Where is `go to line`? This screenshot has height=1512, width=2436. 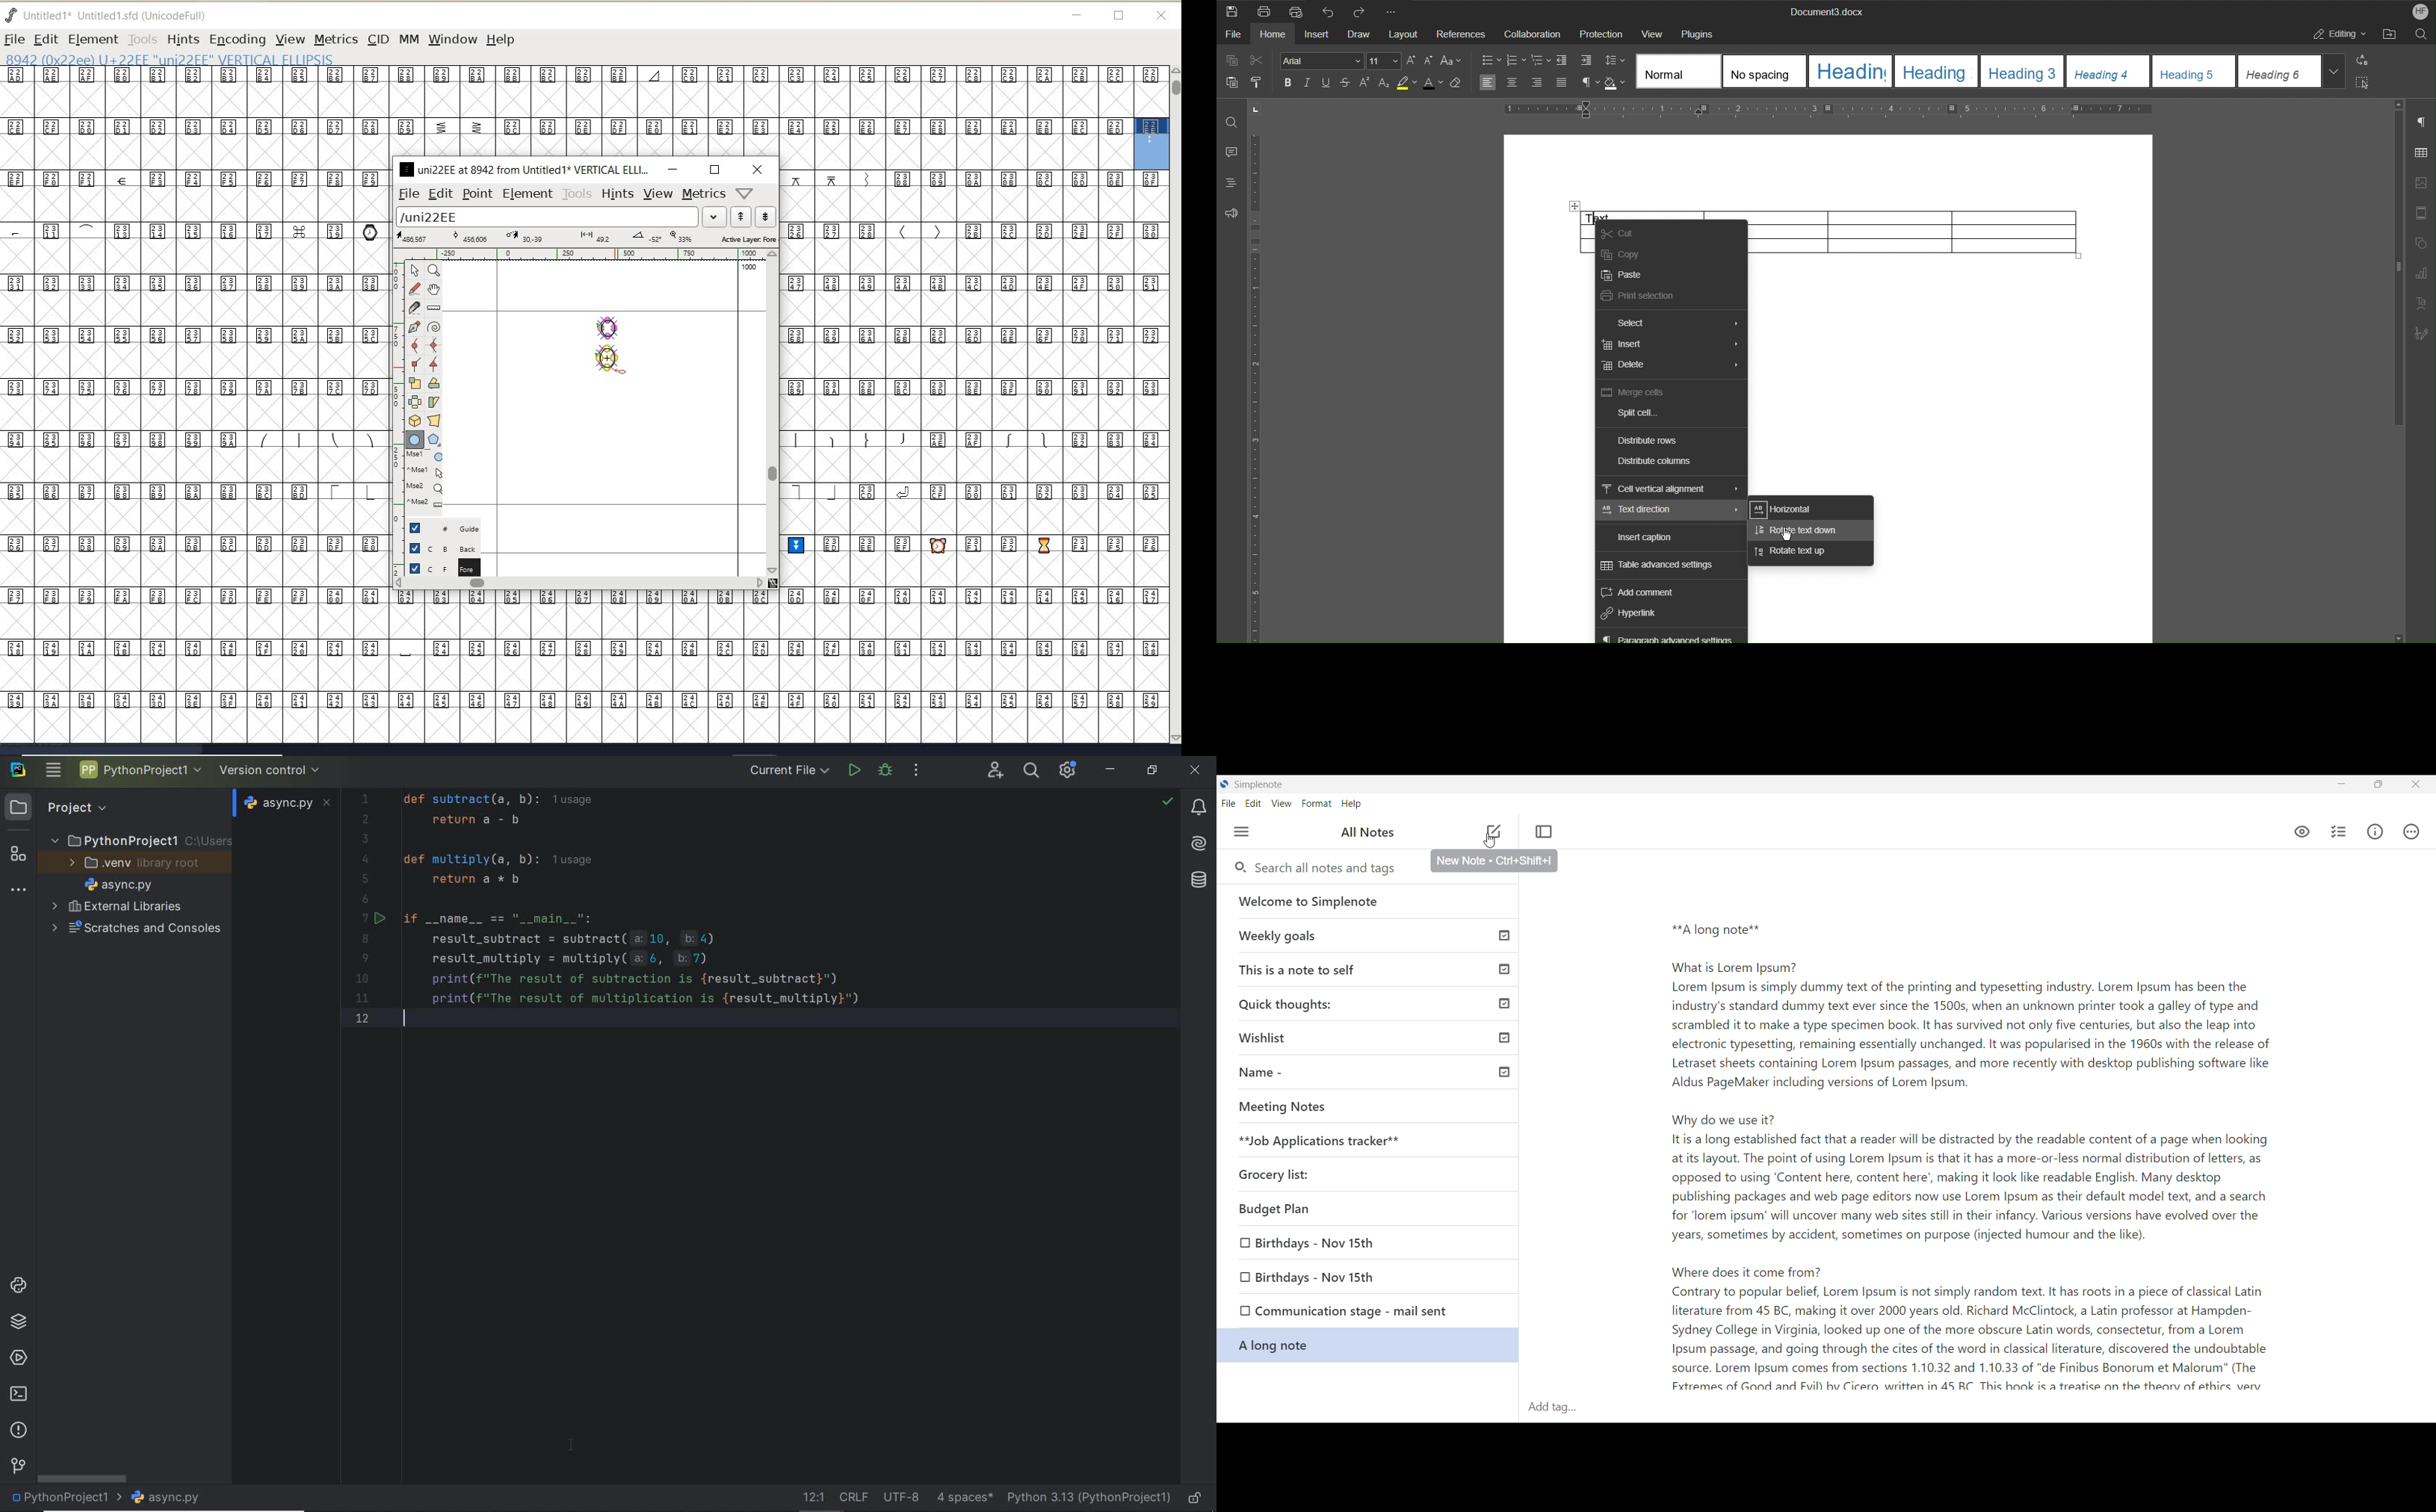 go to line is located at coordinates (814, 1496).